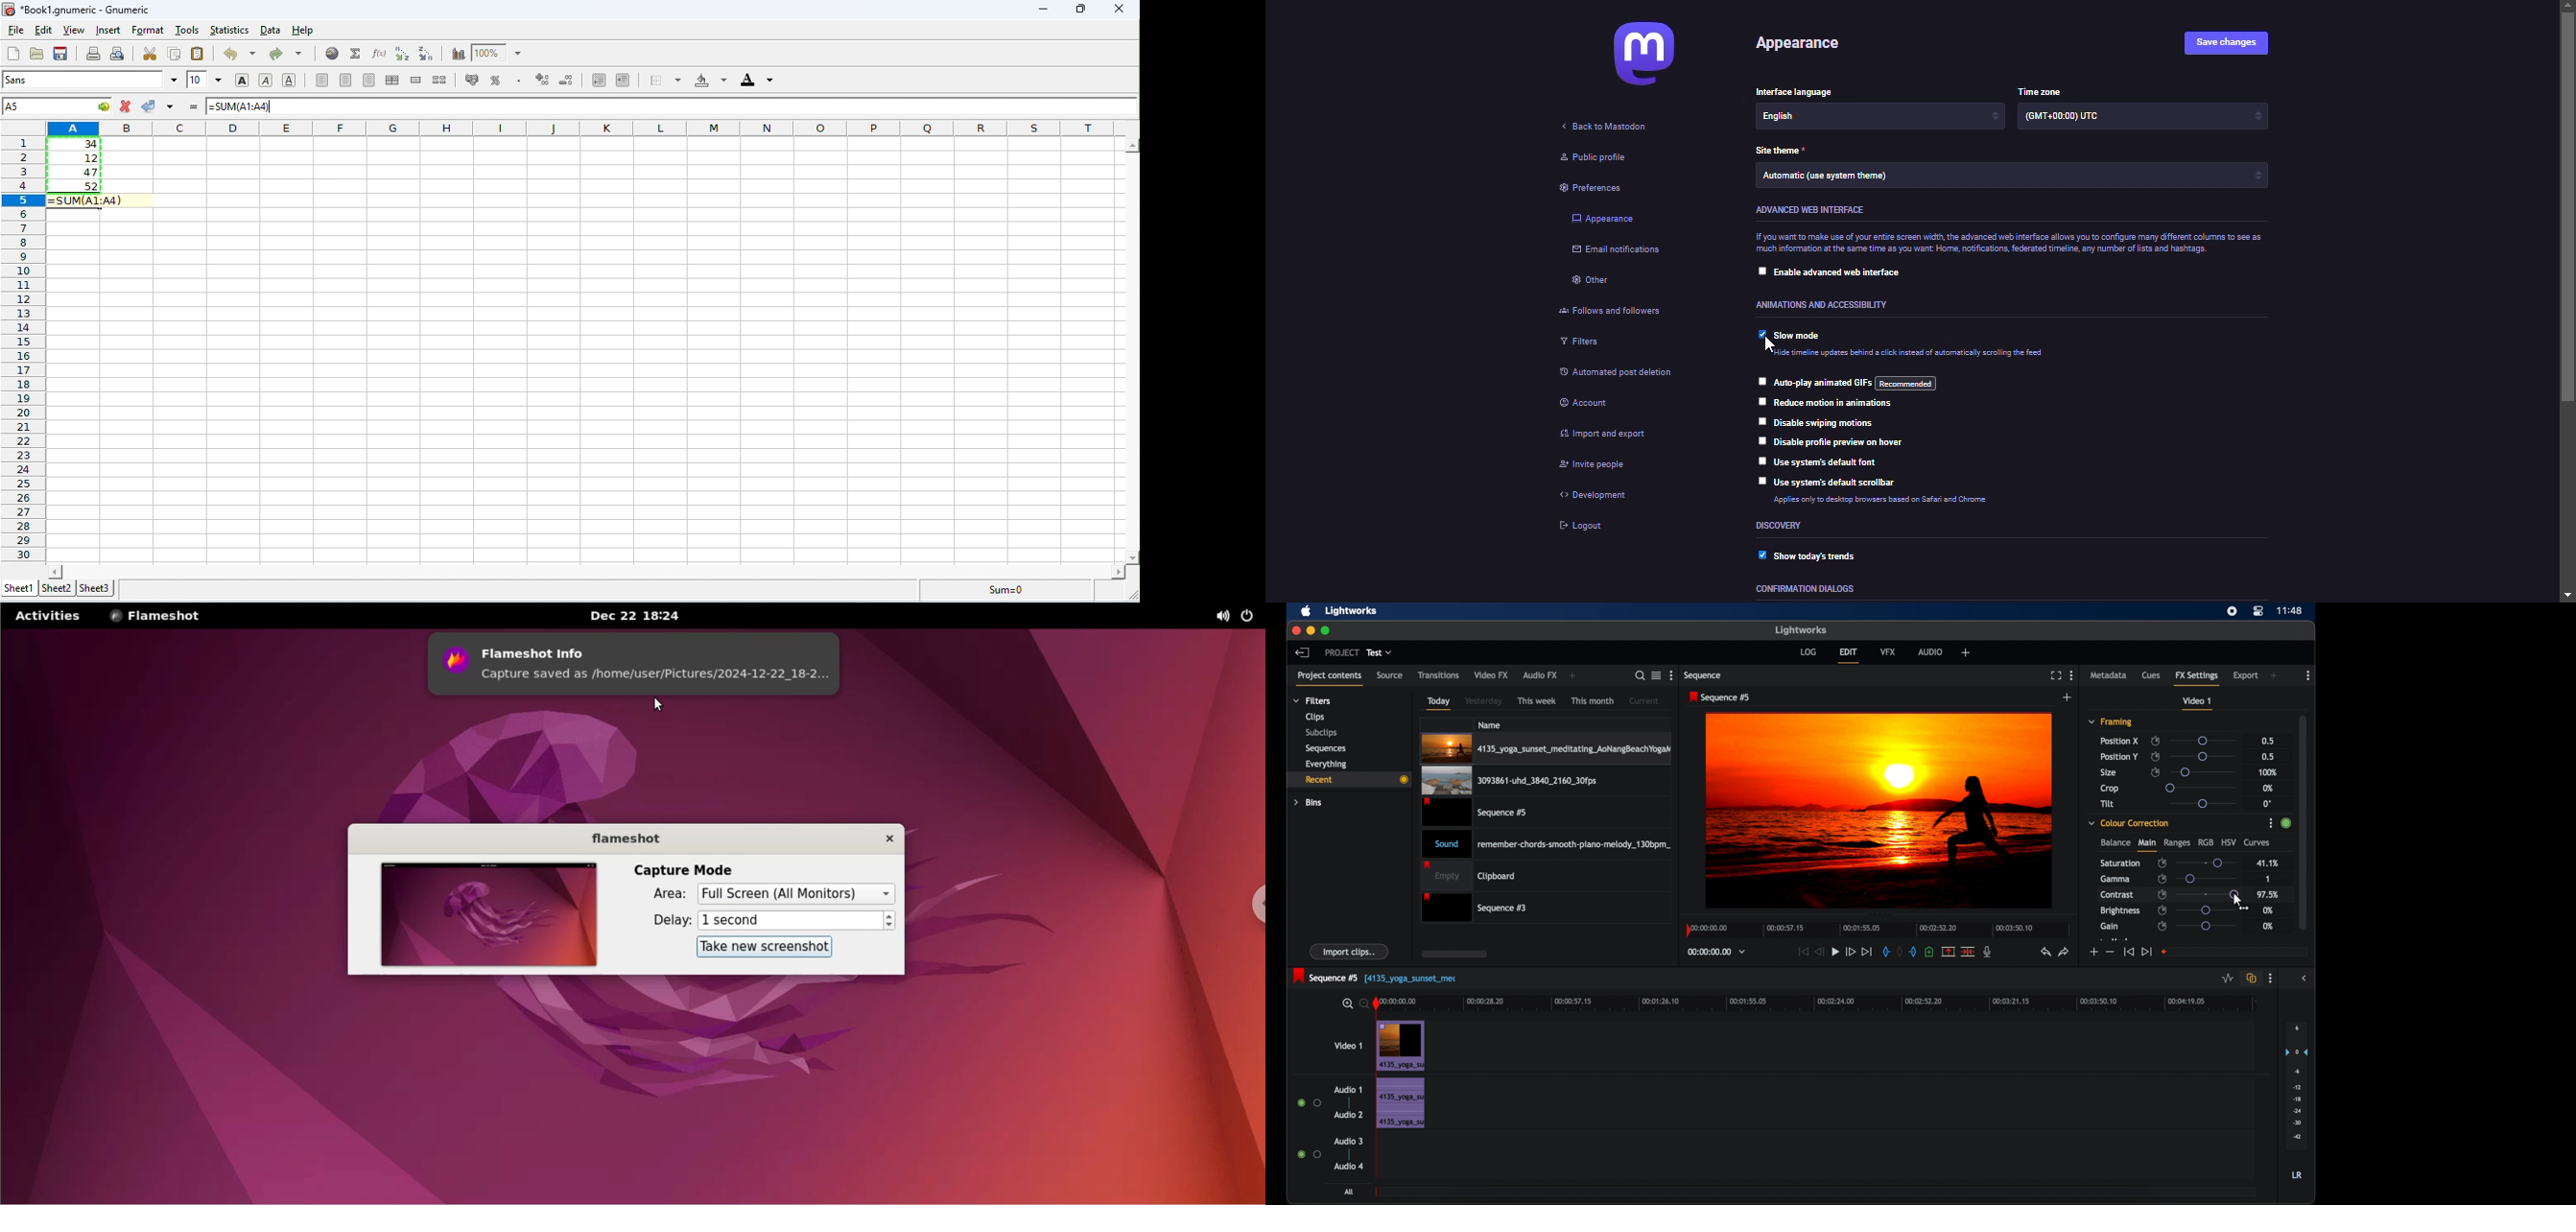 The width and height of the screenshot is (2576, 1232). Describe the element at coordinates (1850, 440) in the screenshot. I see `disable profile preview on hover` at that location.